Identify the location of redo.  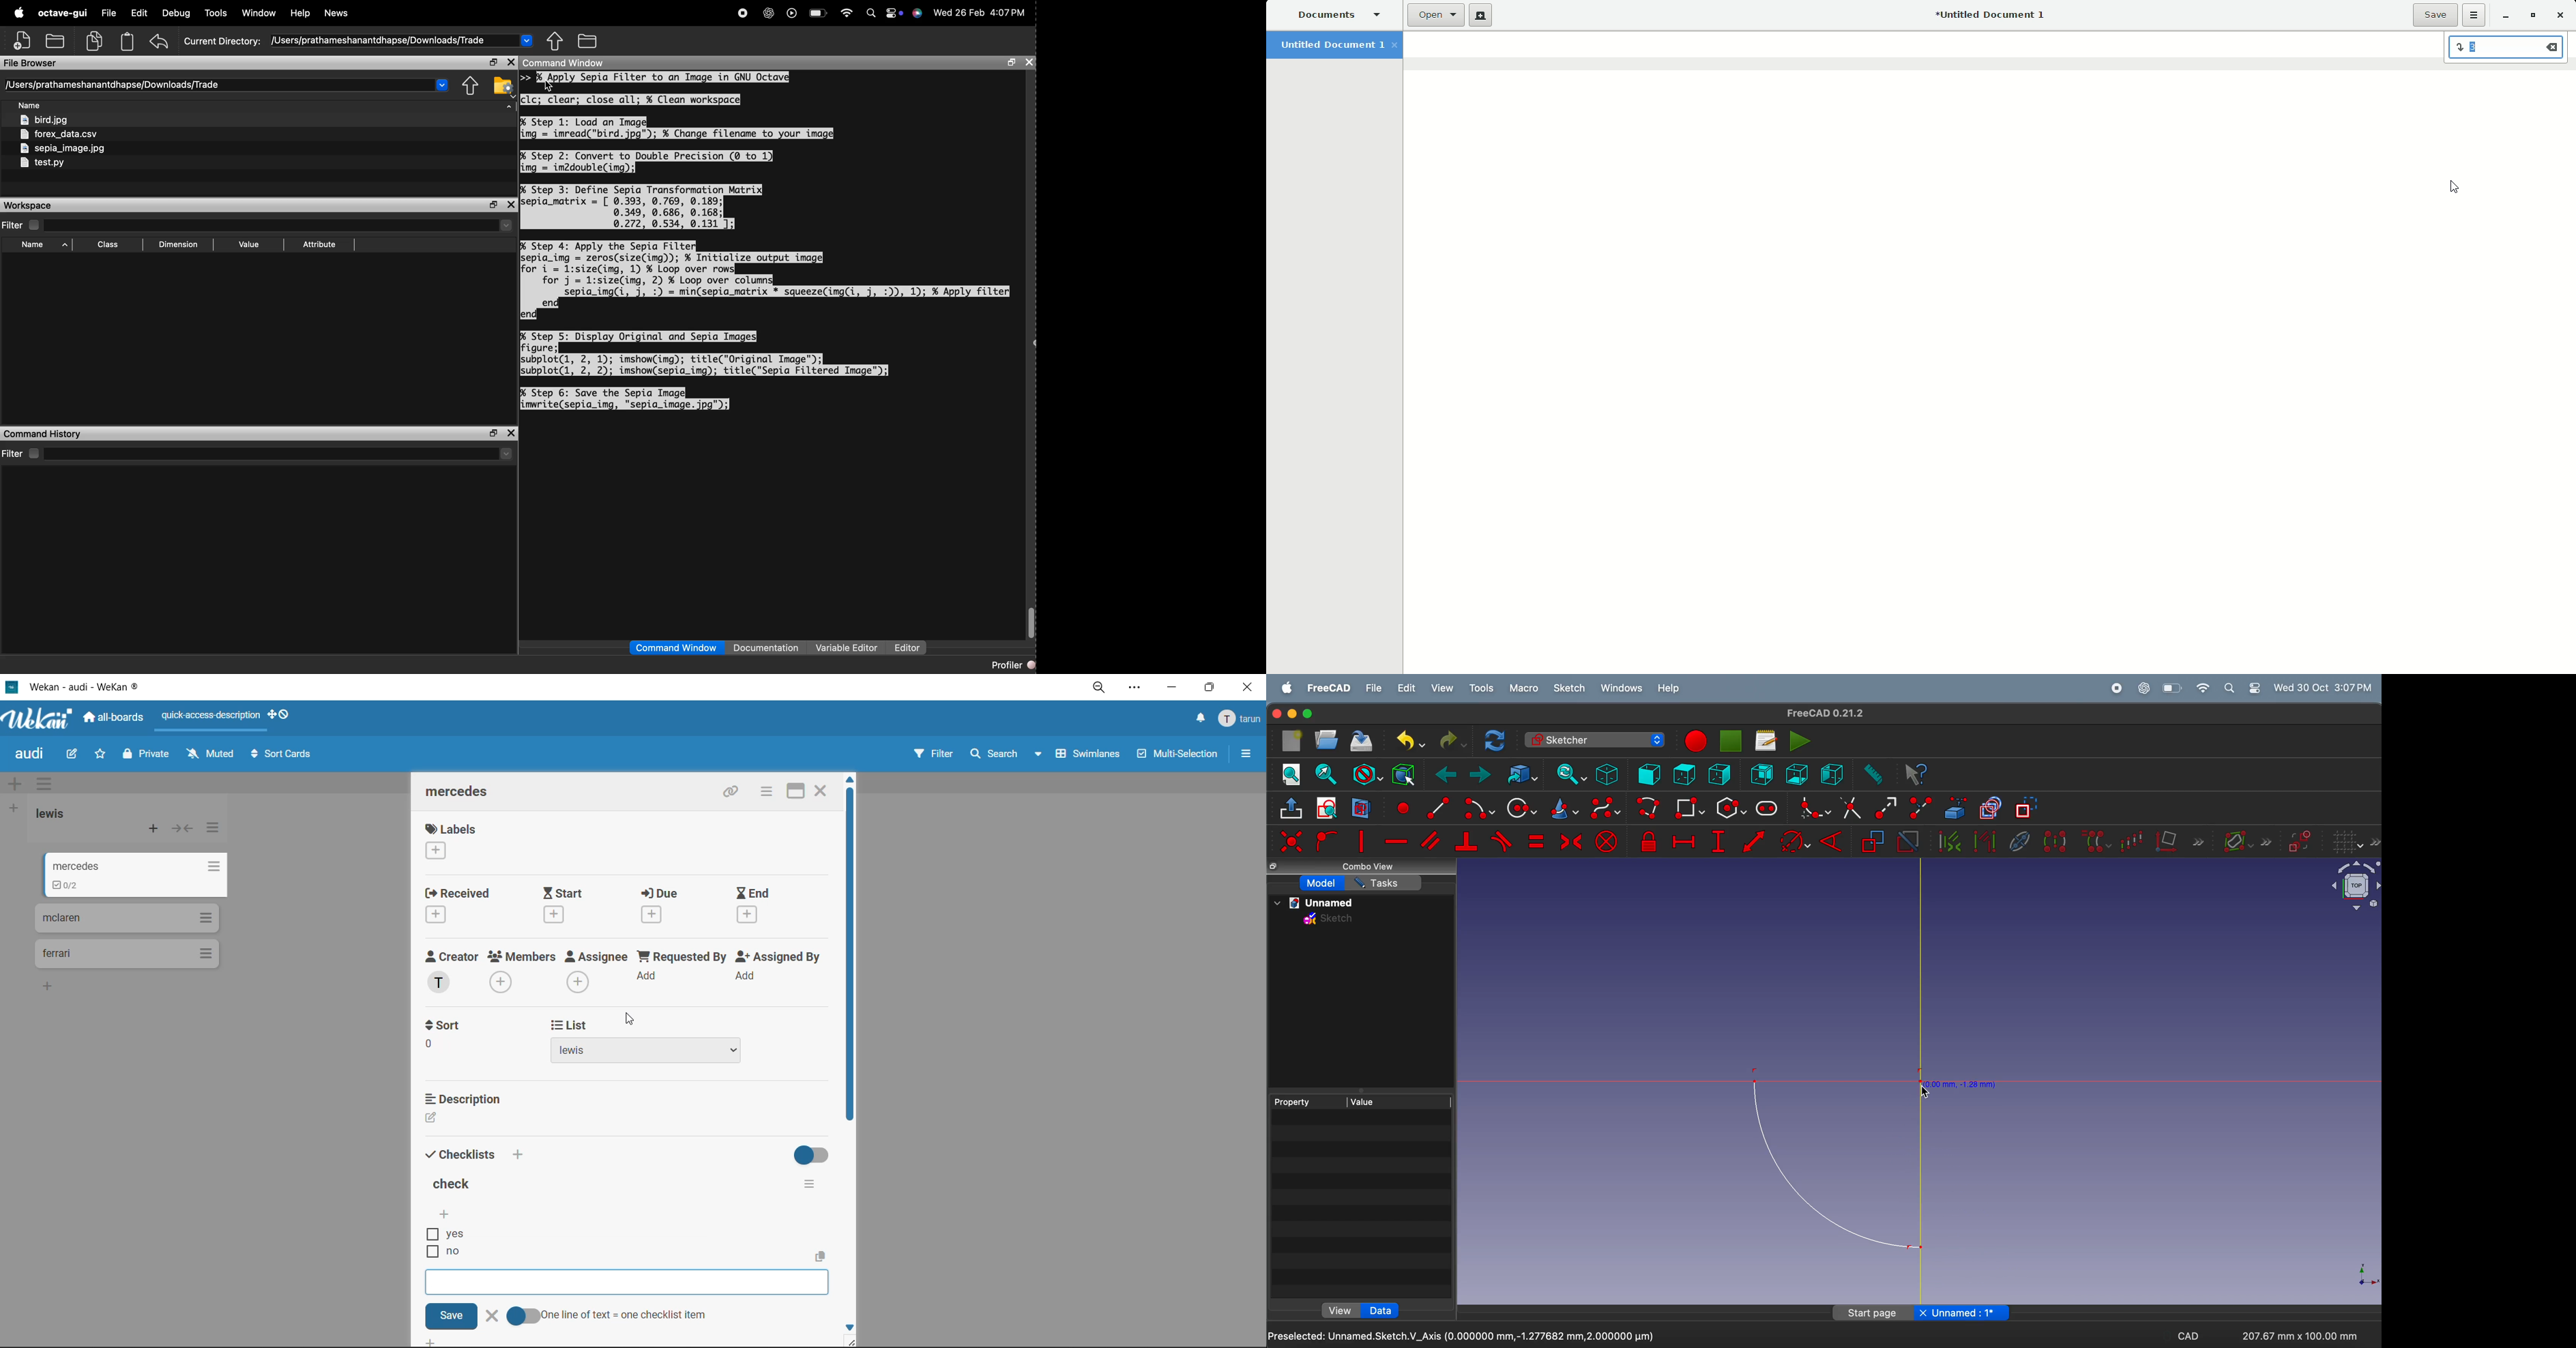
(1451, 741).